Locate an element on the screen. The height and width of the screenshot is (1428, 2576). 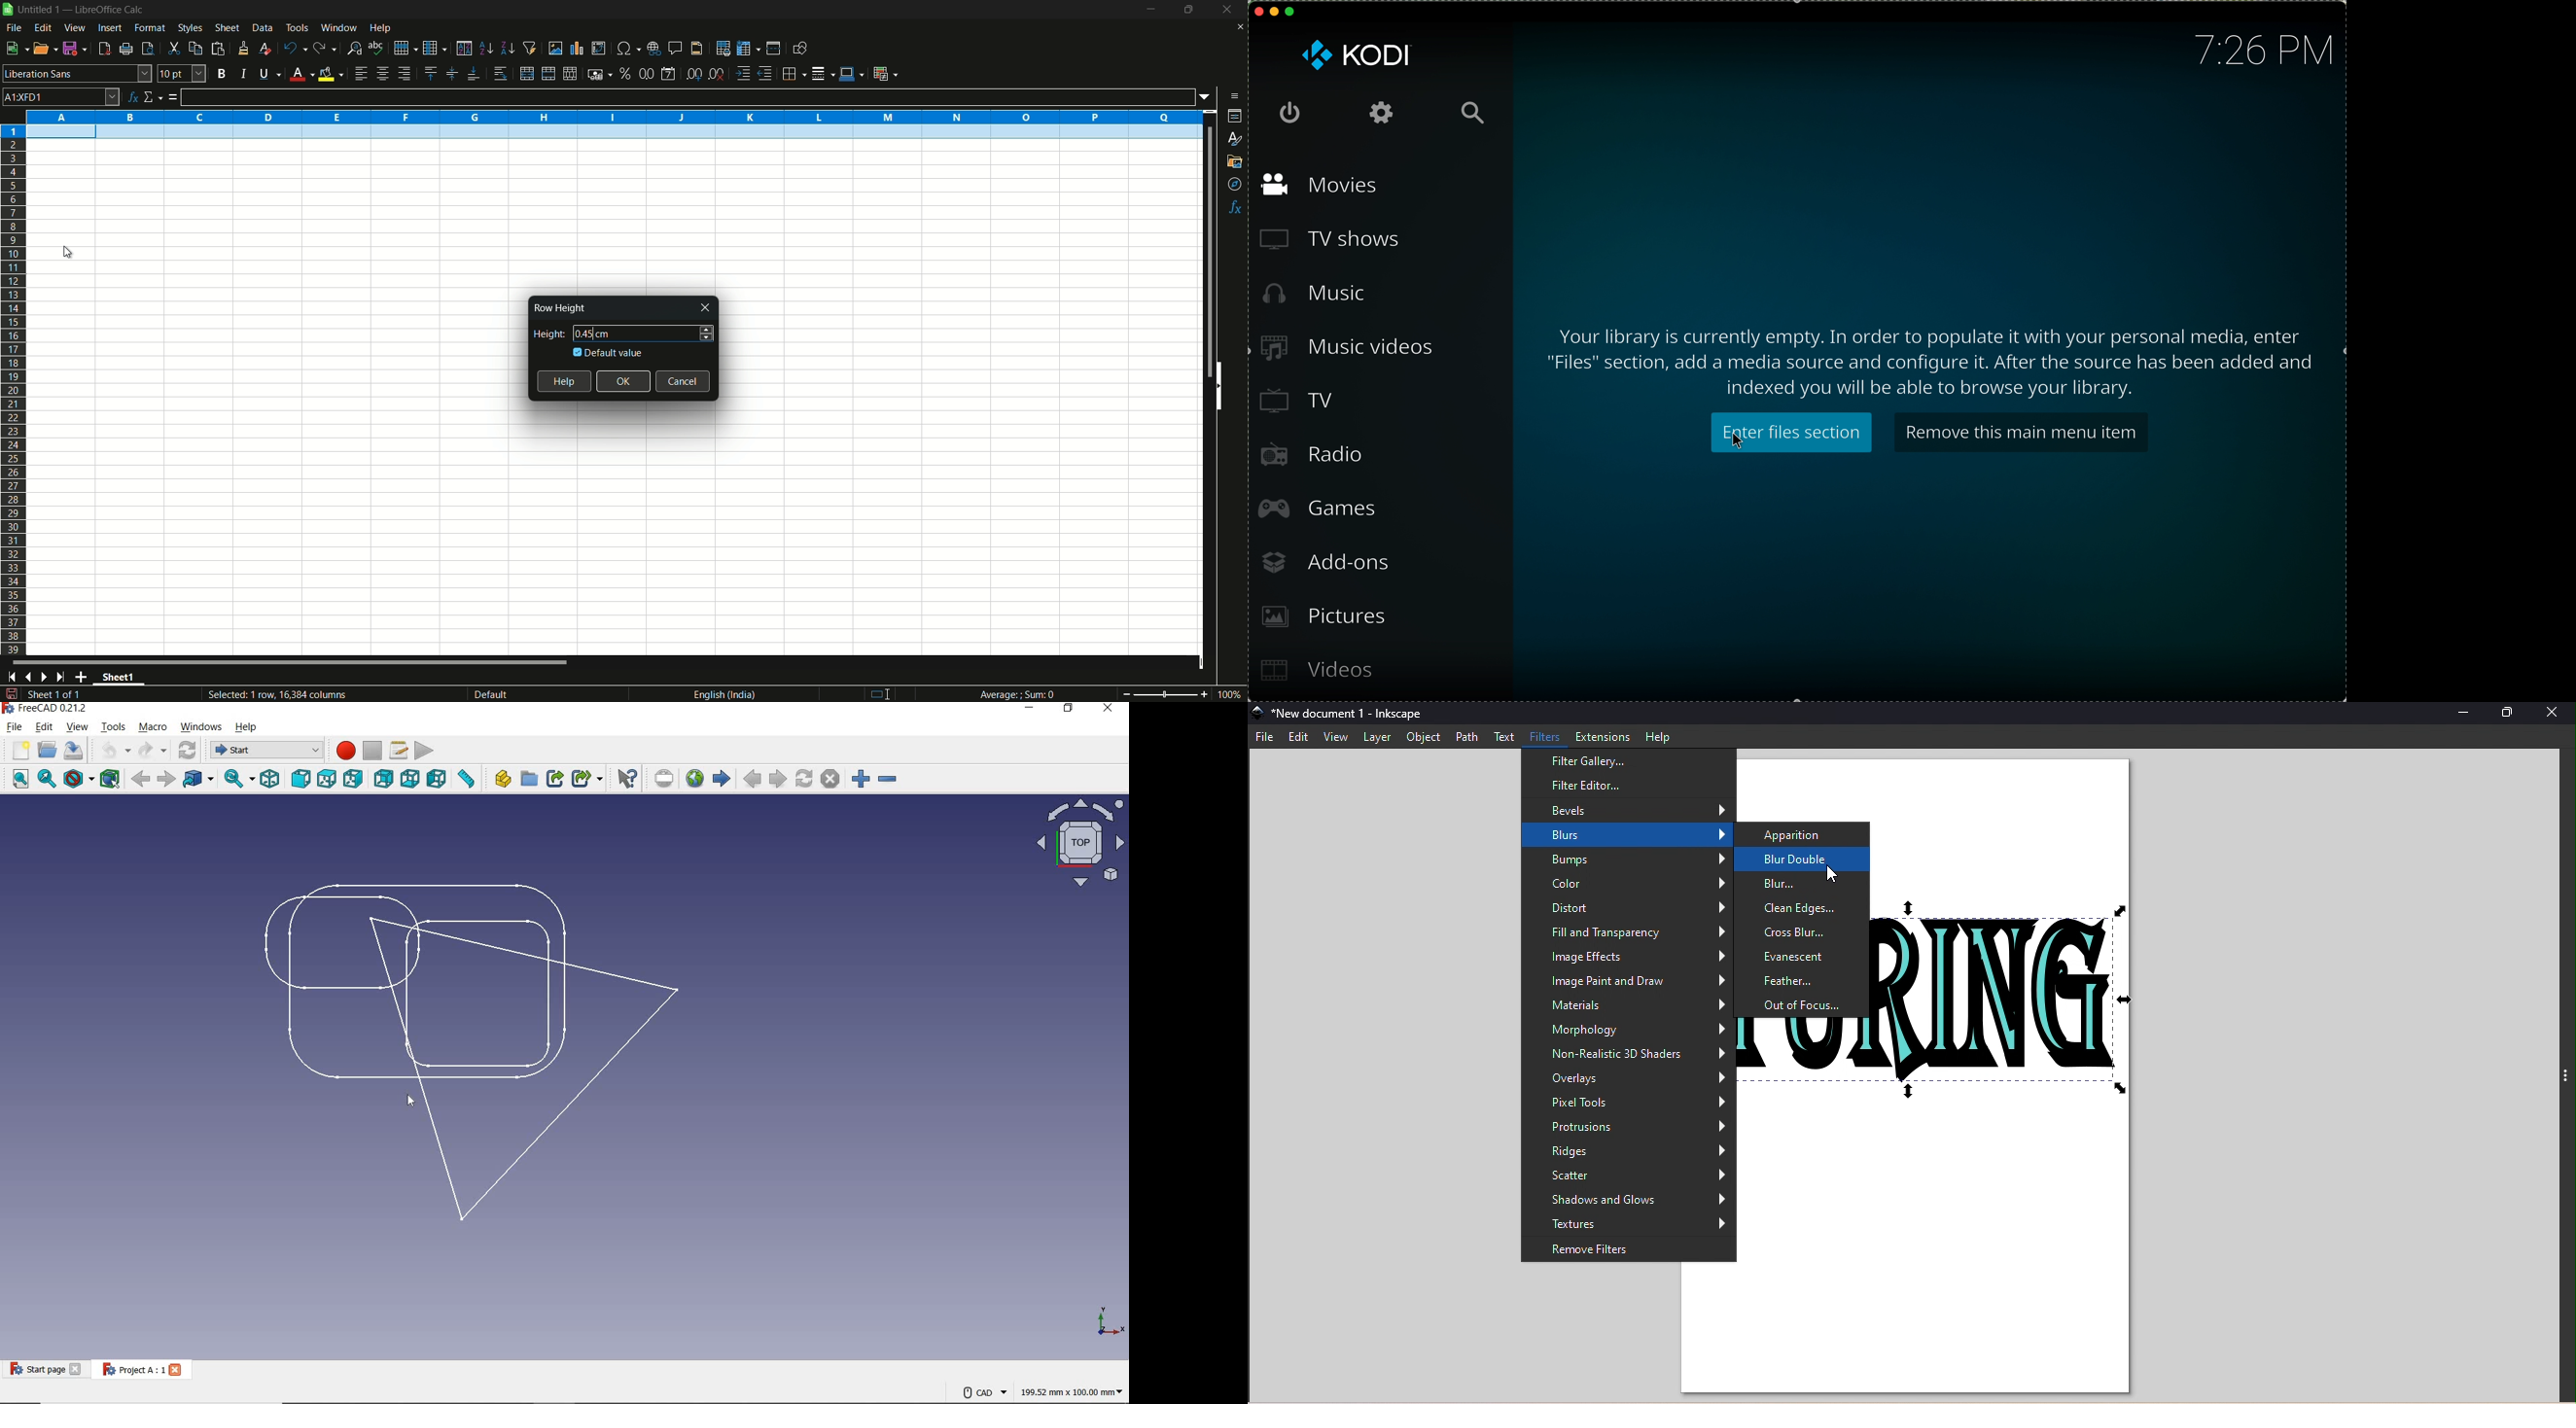
Filters is located at coordinates (1546, 738).